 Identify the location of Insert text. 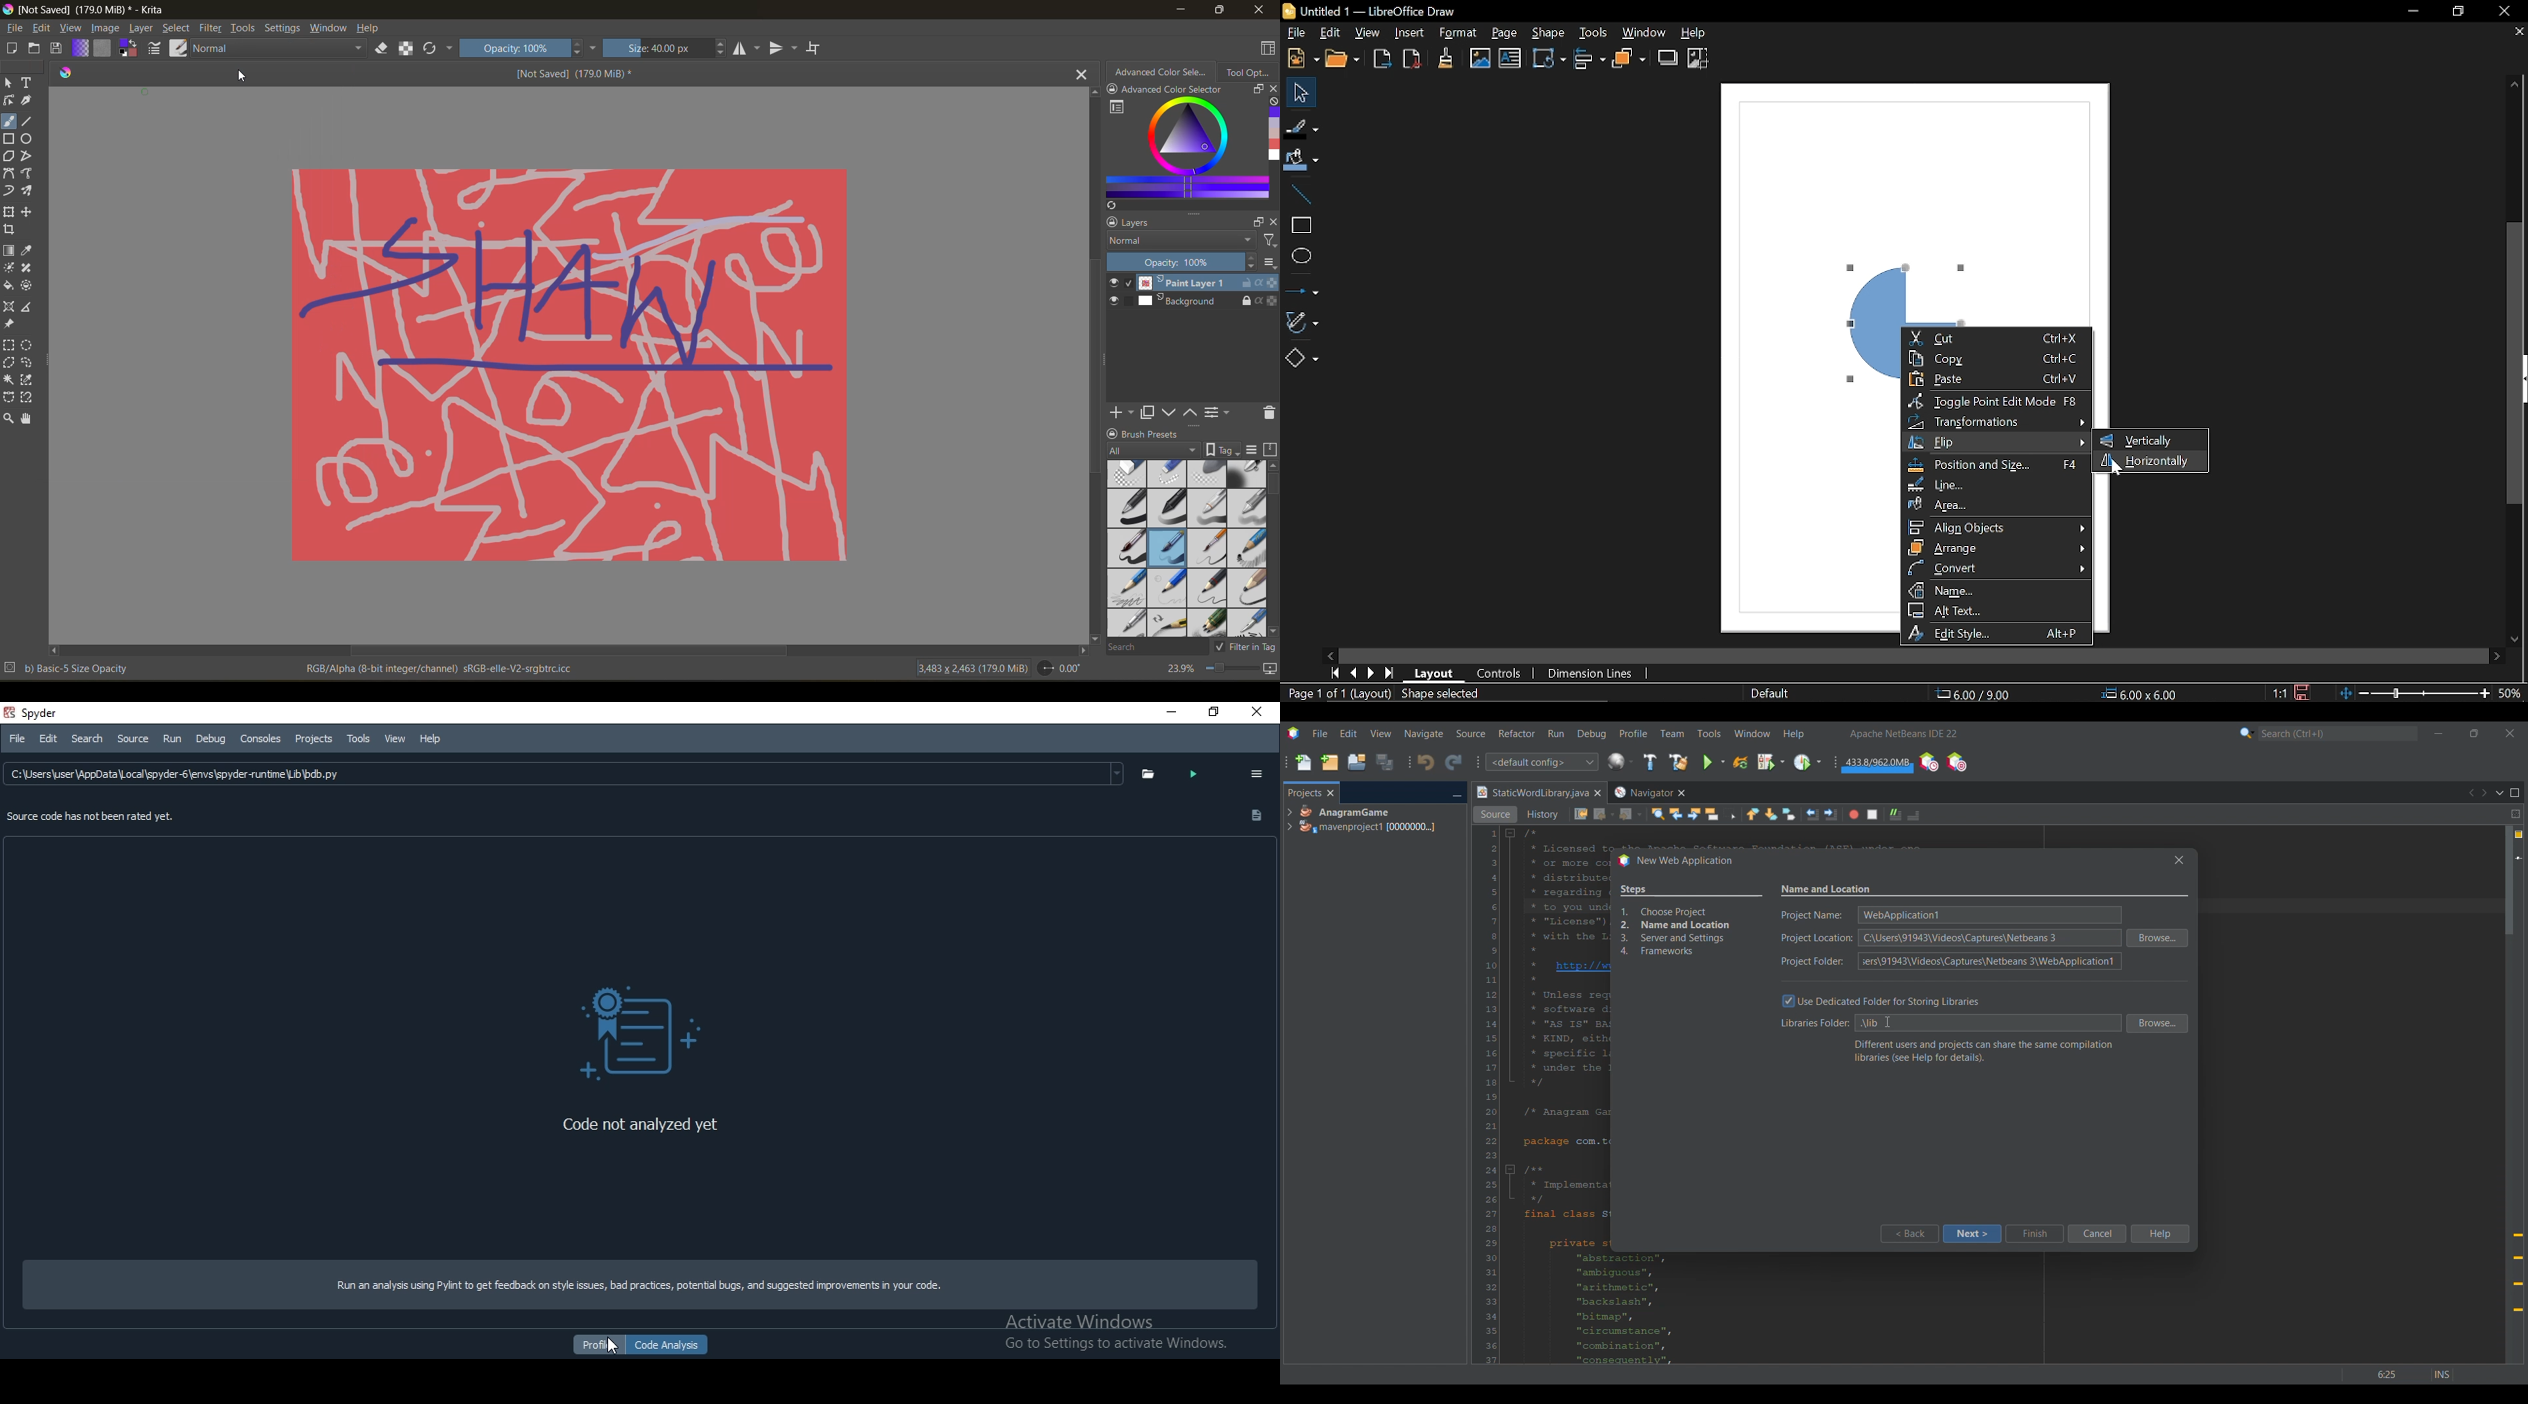
(1509, 58).